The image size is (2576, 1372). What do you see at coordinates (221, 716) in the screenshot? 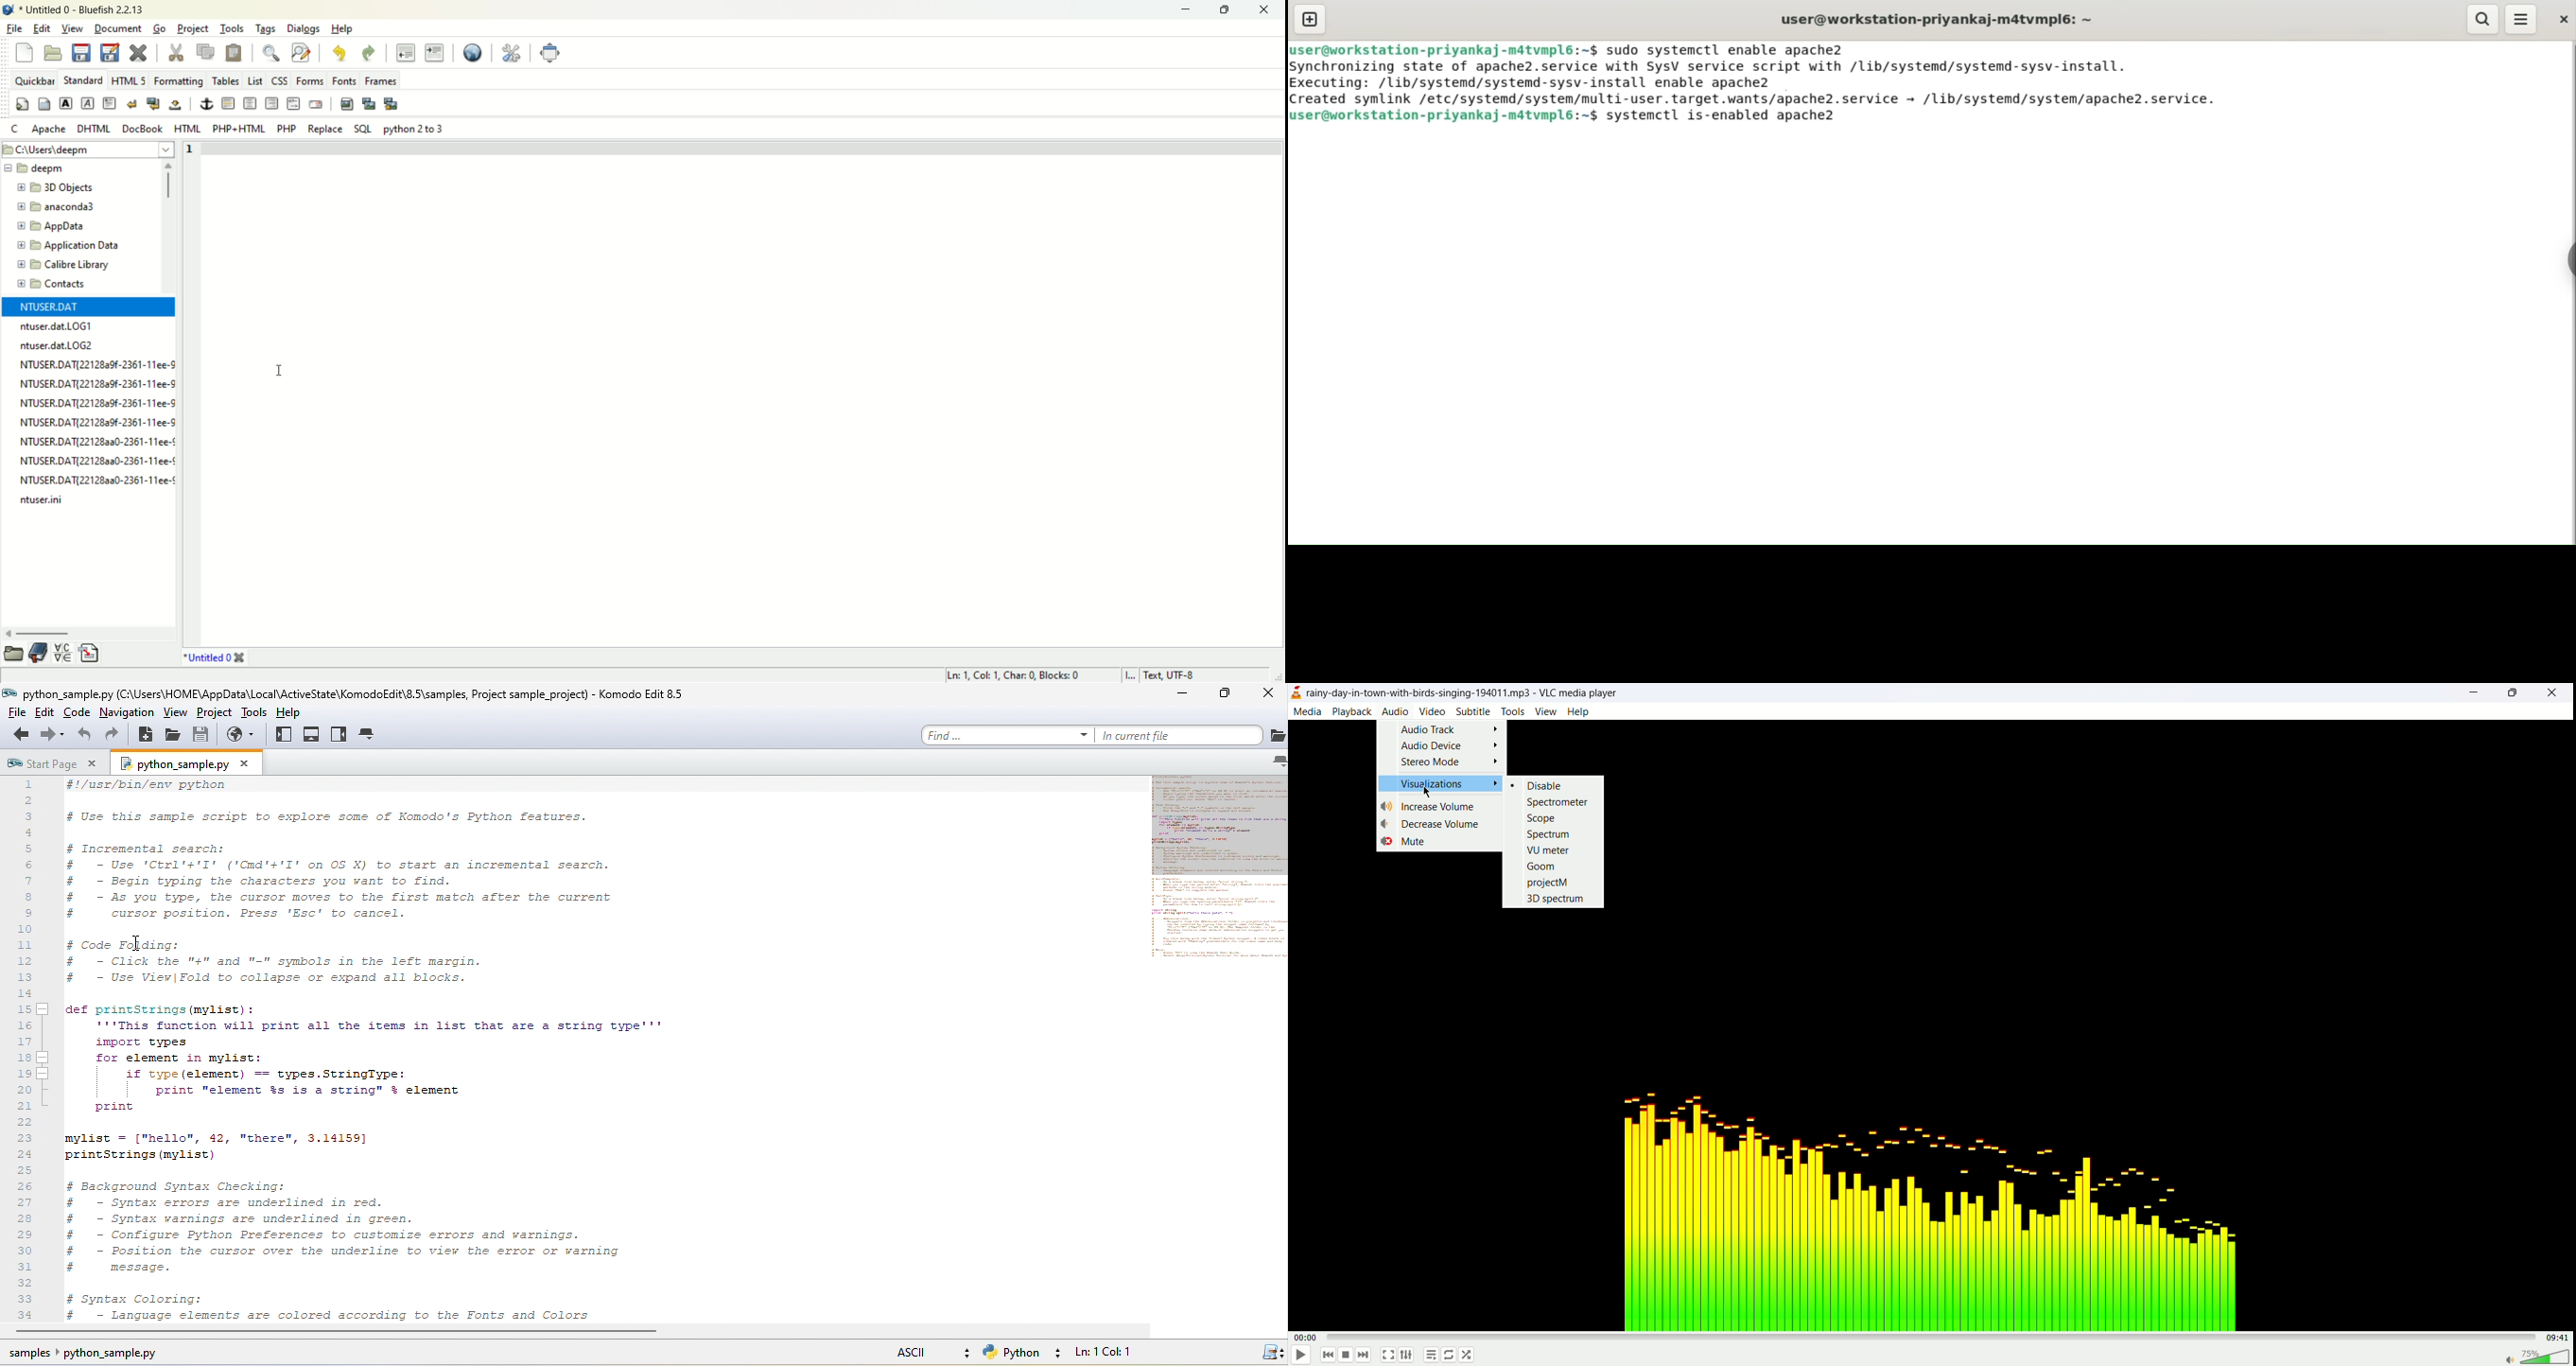
I see `project` at bounding box center [221, 716].